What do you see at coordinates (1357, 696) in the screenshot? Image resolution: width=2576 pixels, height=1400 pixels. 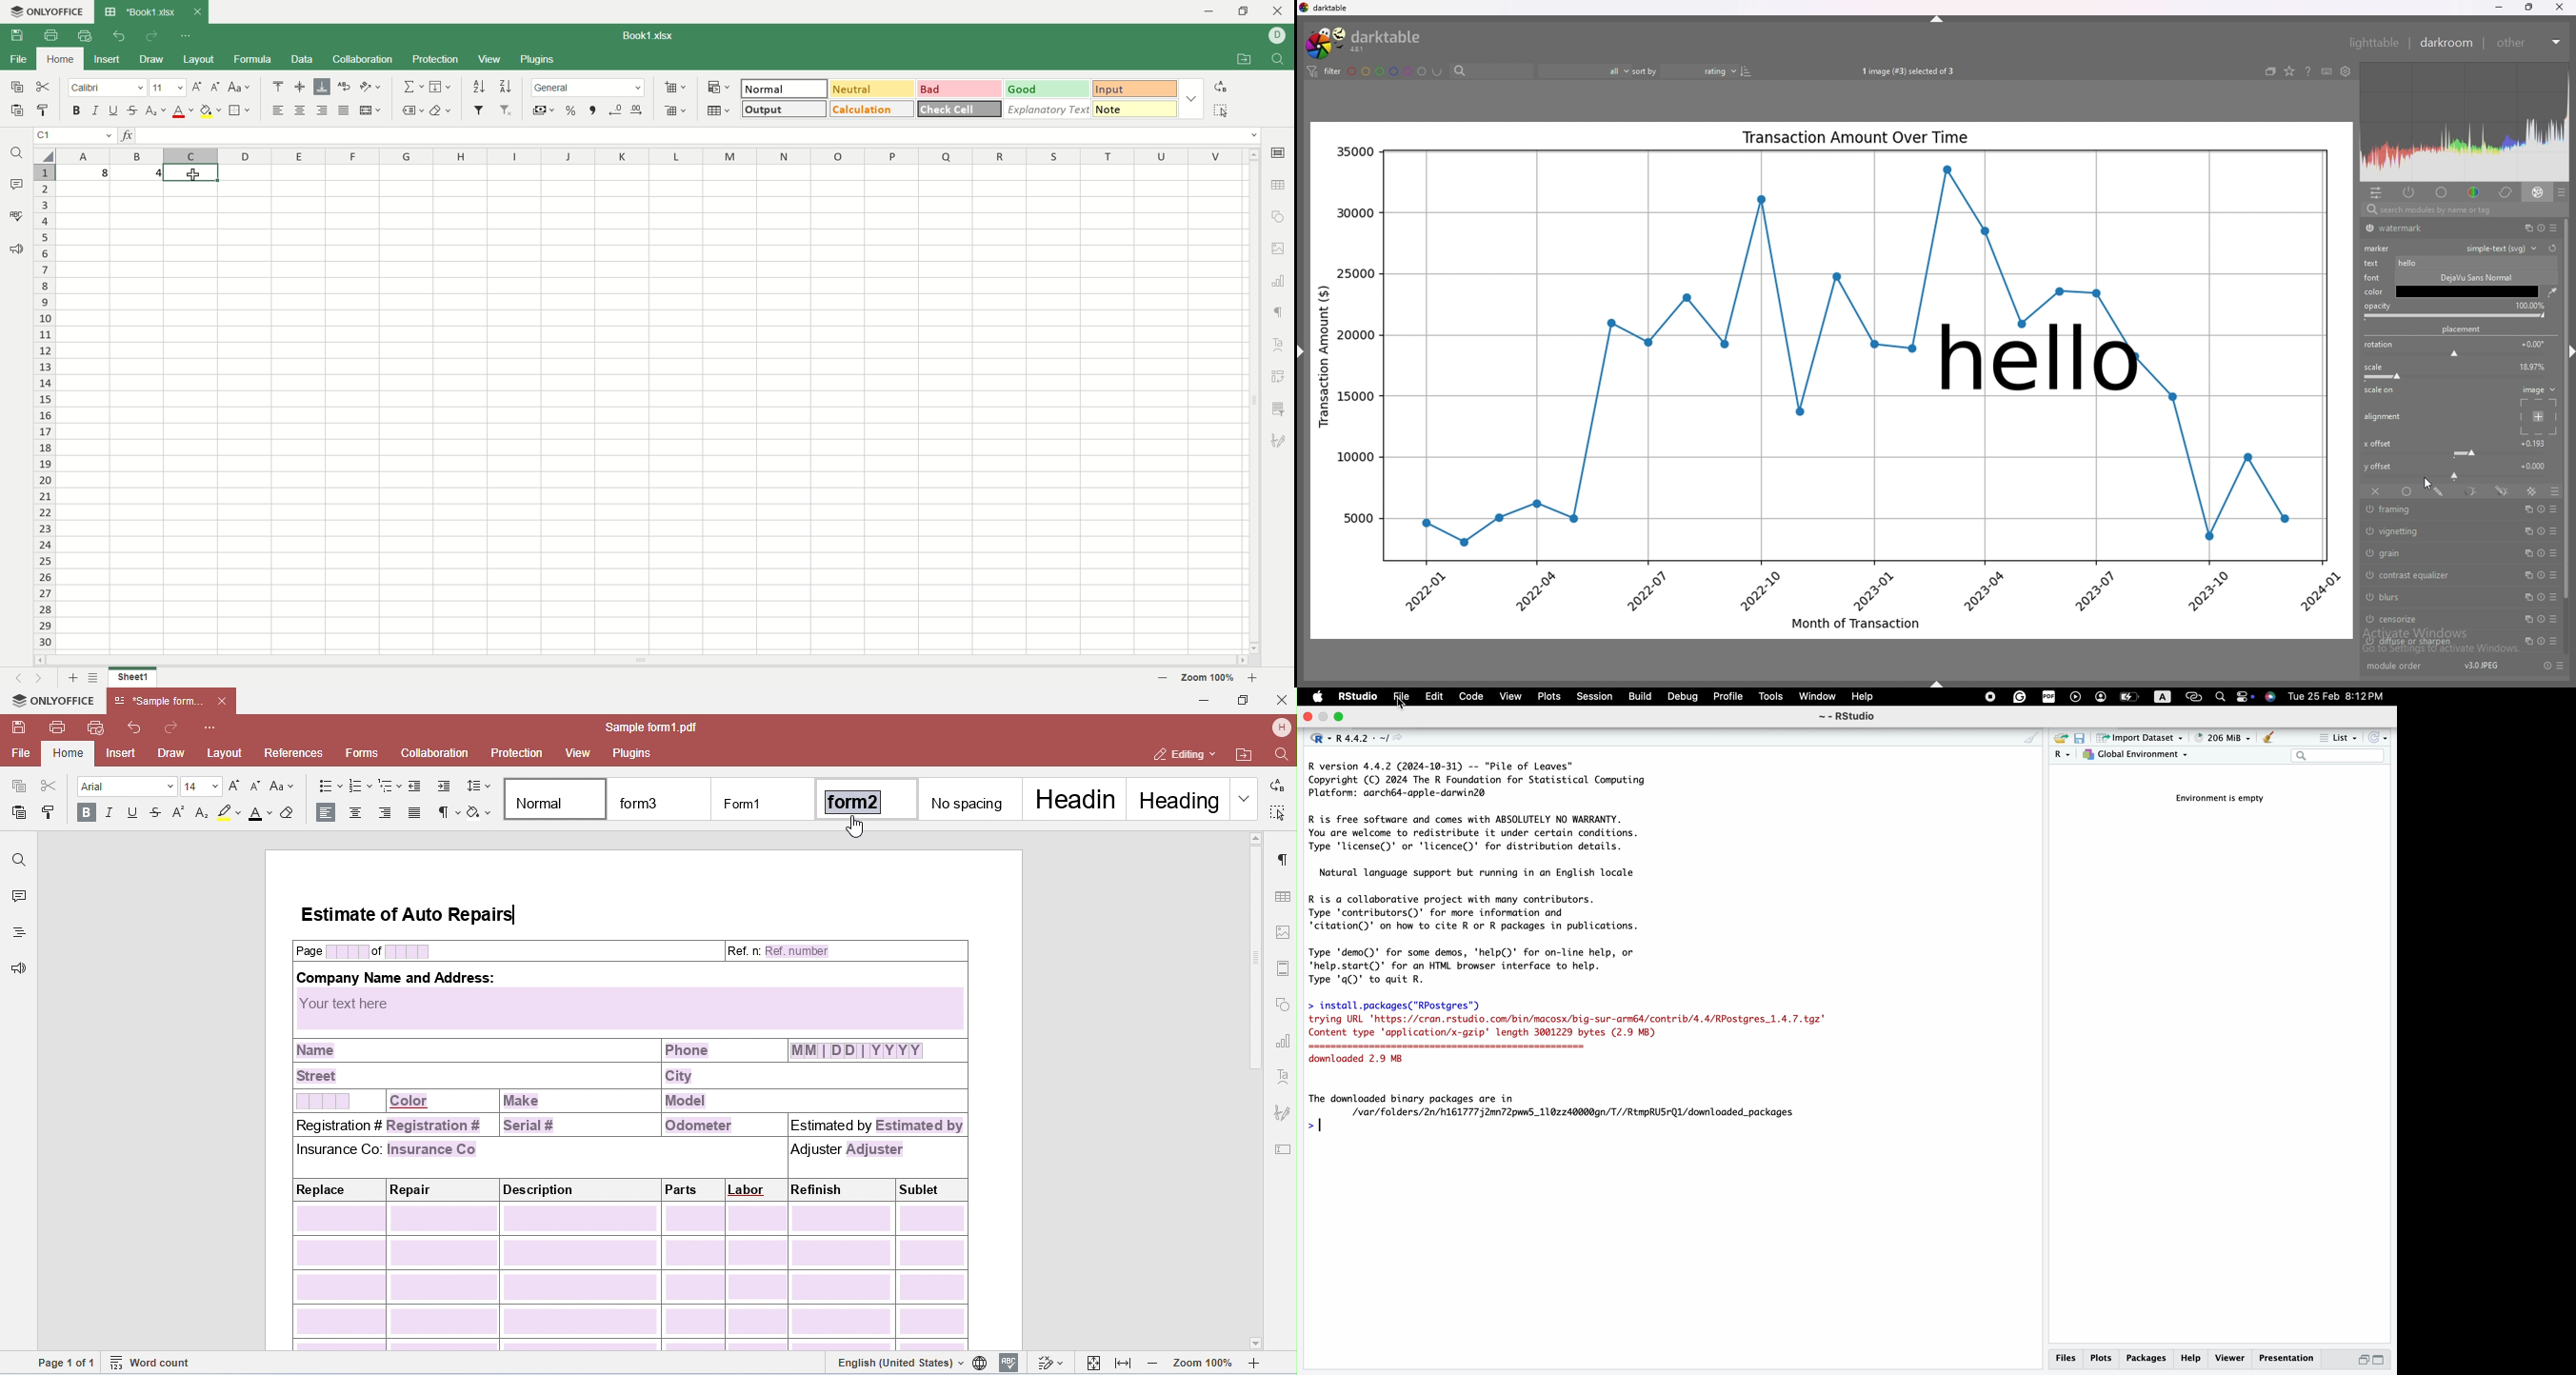 I see `RStudio` at bounding box center [1357, 696].